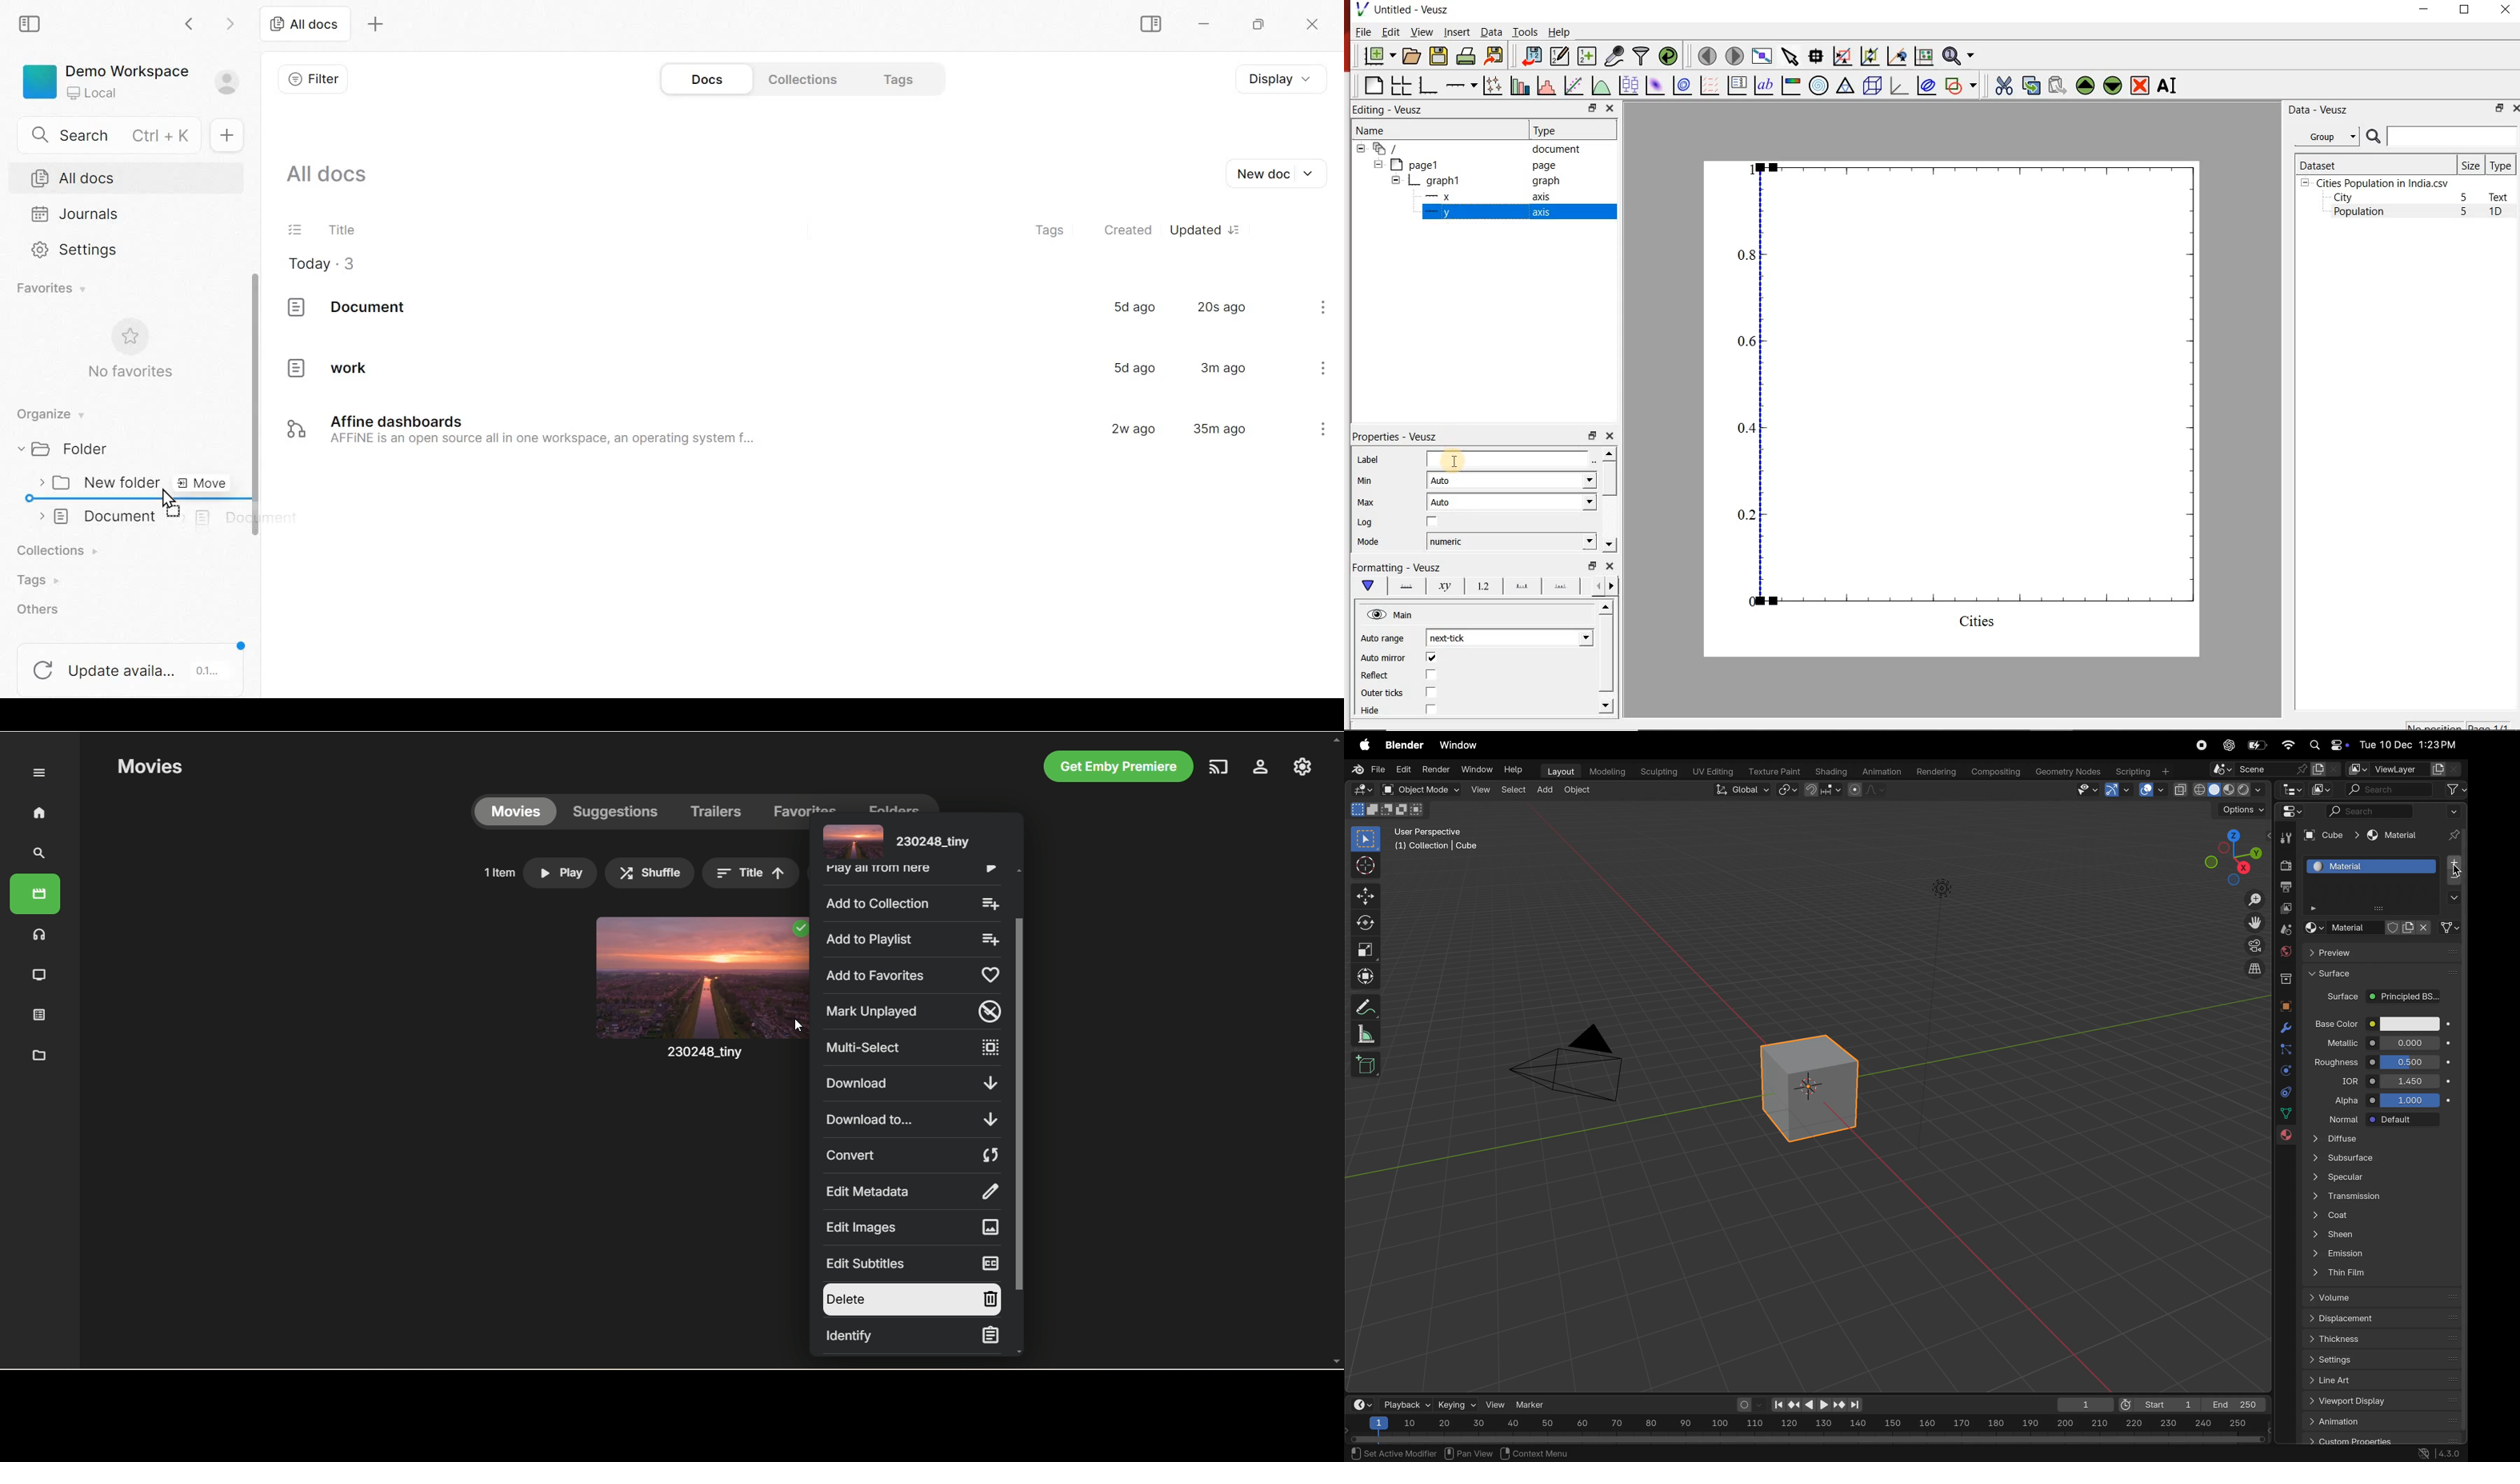 The height and width of the screenshot is (1484, 2520). What do you see at coordinates (1511, 502) in the screenshot?
I see `Auto` at bounding box center [1511, 502].